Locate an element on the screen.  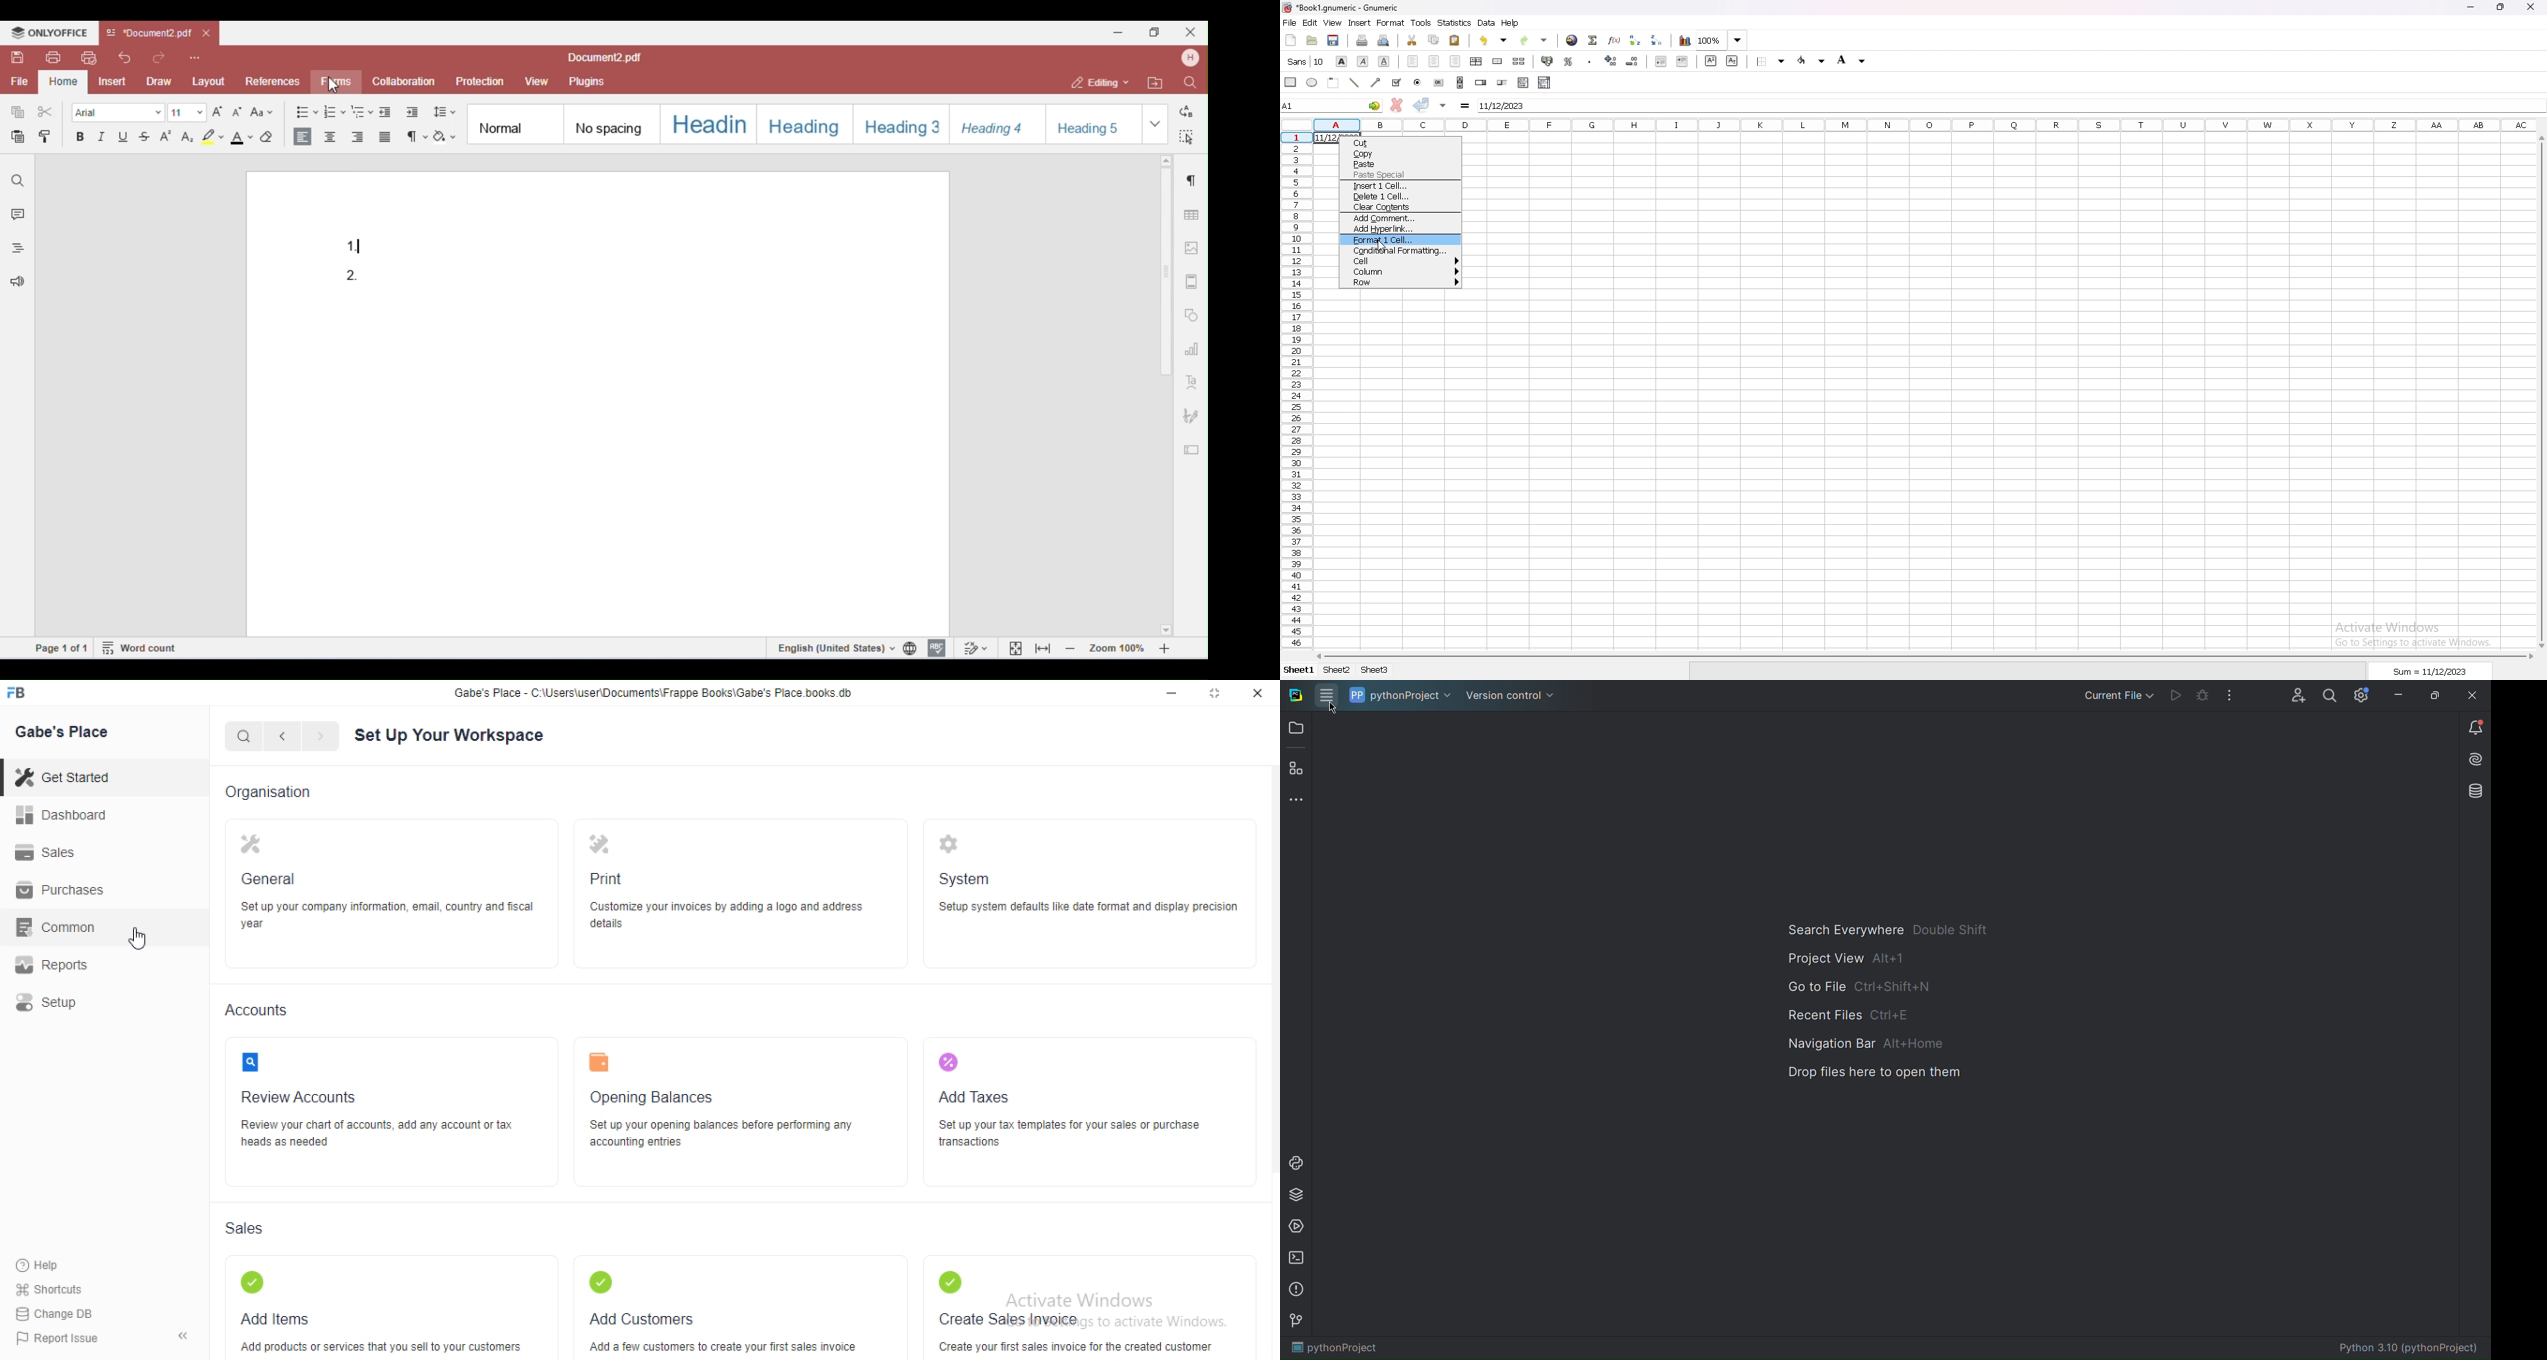
function is located at coordinates (1615, 40).